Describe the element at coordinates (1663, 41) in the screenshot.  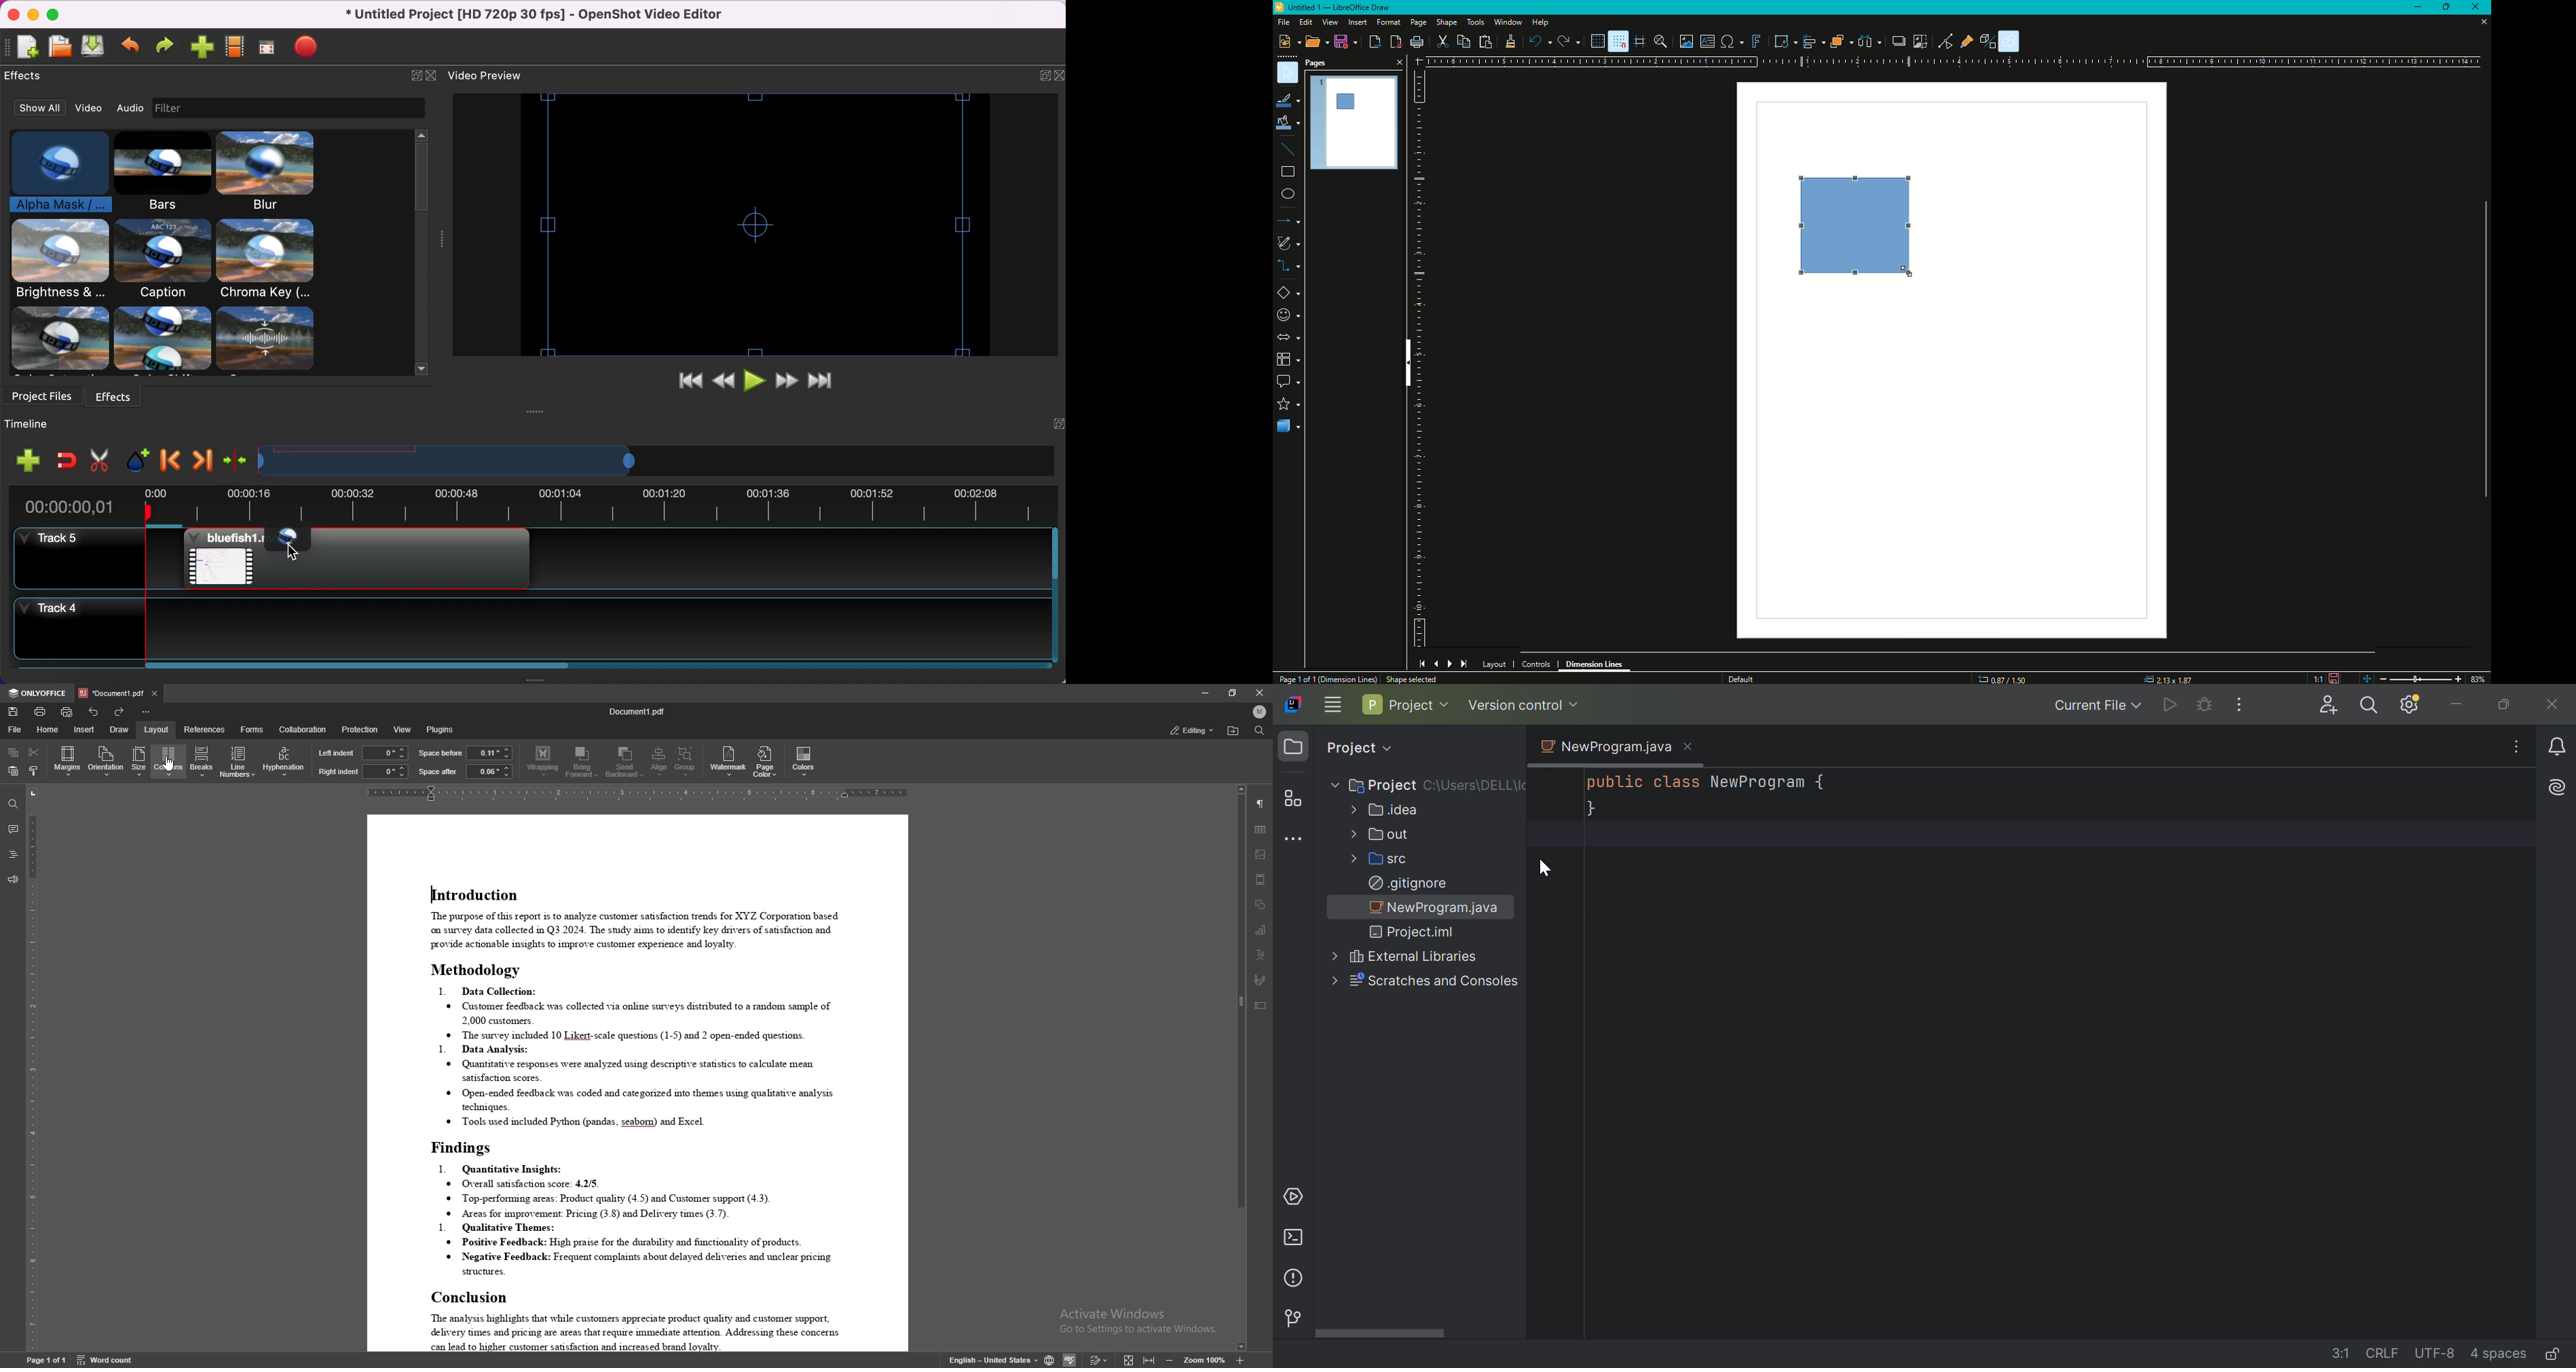
I see `Zoom and Pan` at that location.